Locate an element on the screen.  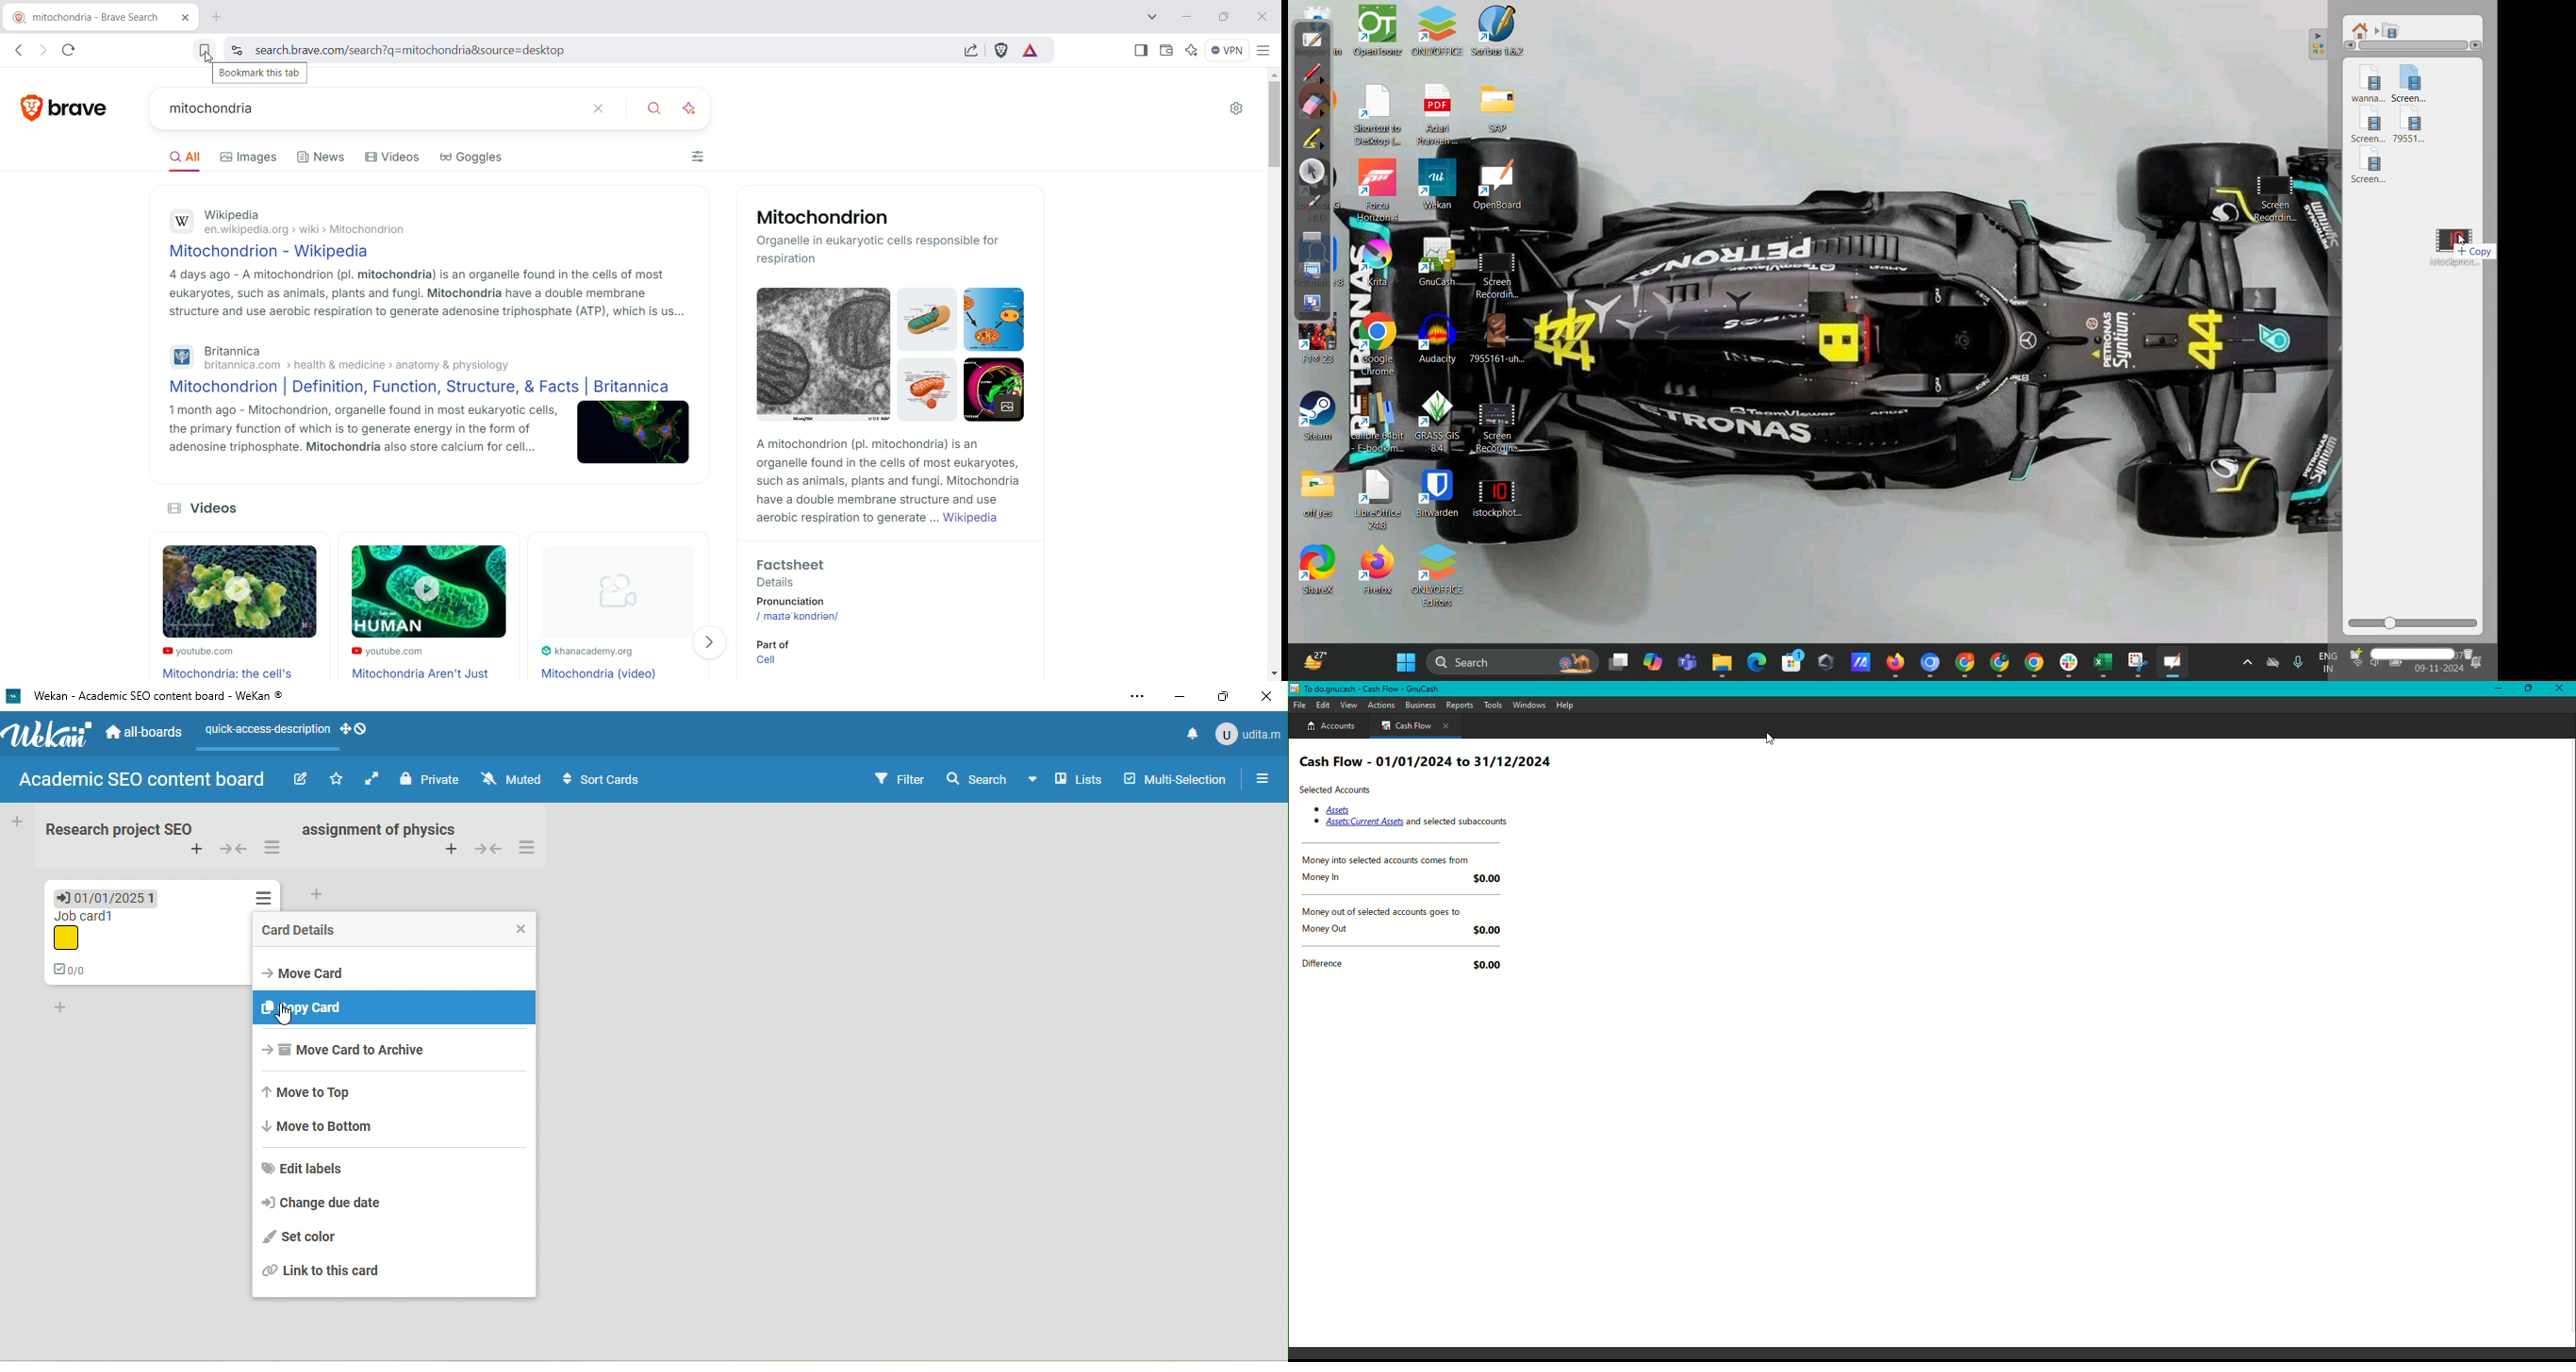
copy is located at coordinates (2480, 254).